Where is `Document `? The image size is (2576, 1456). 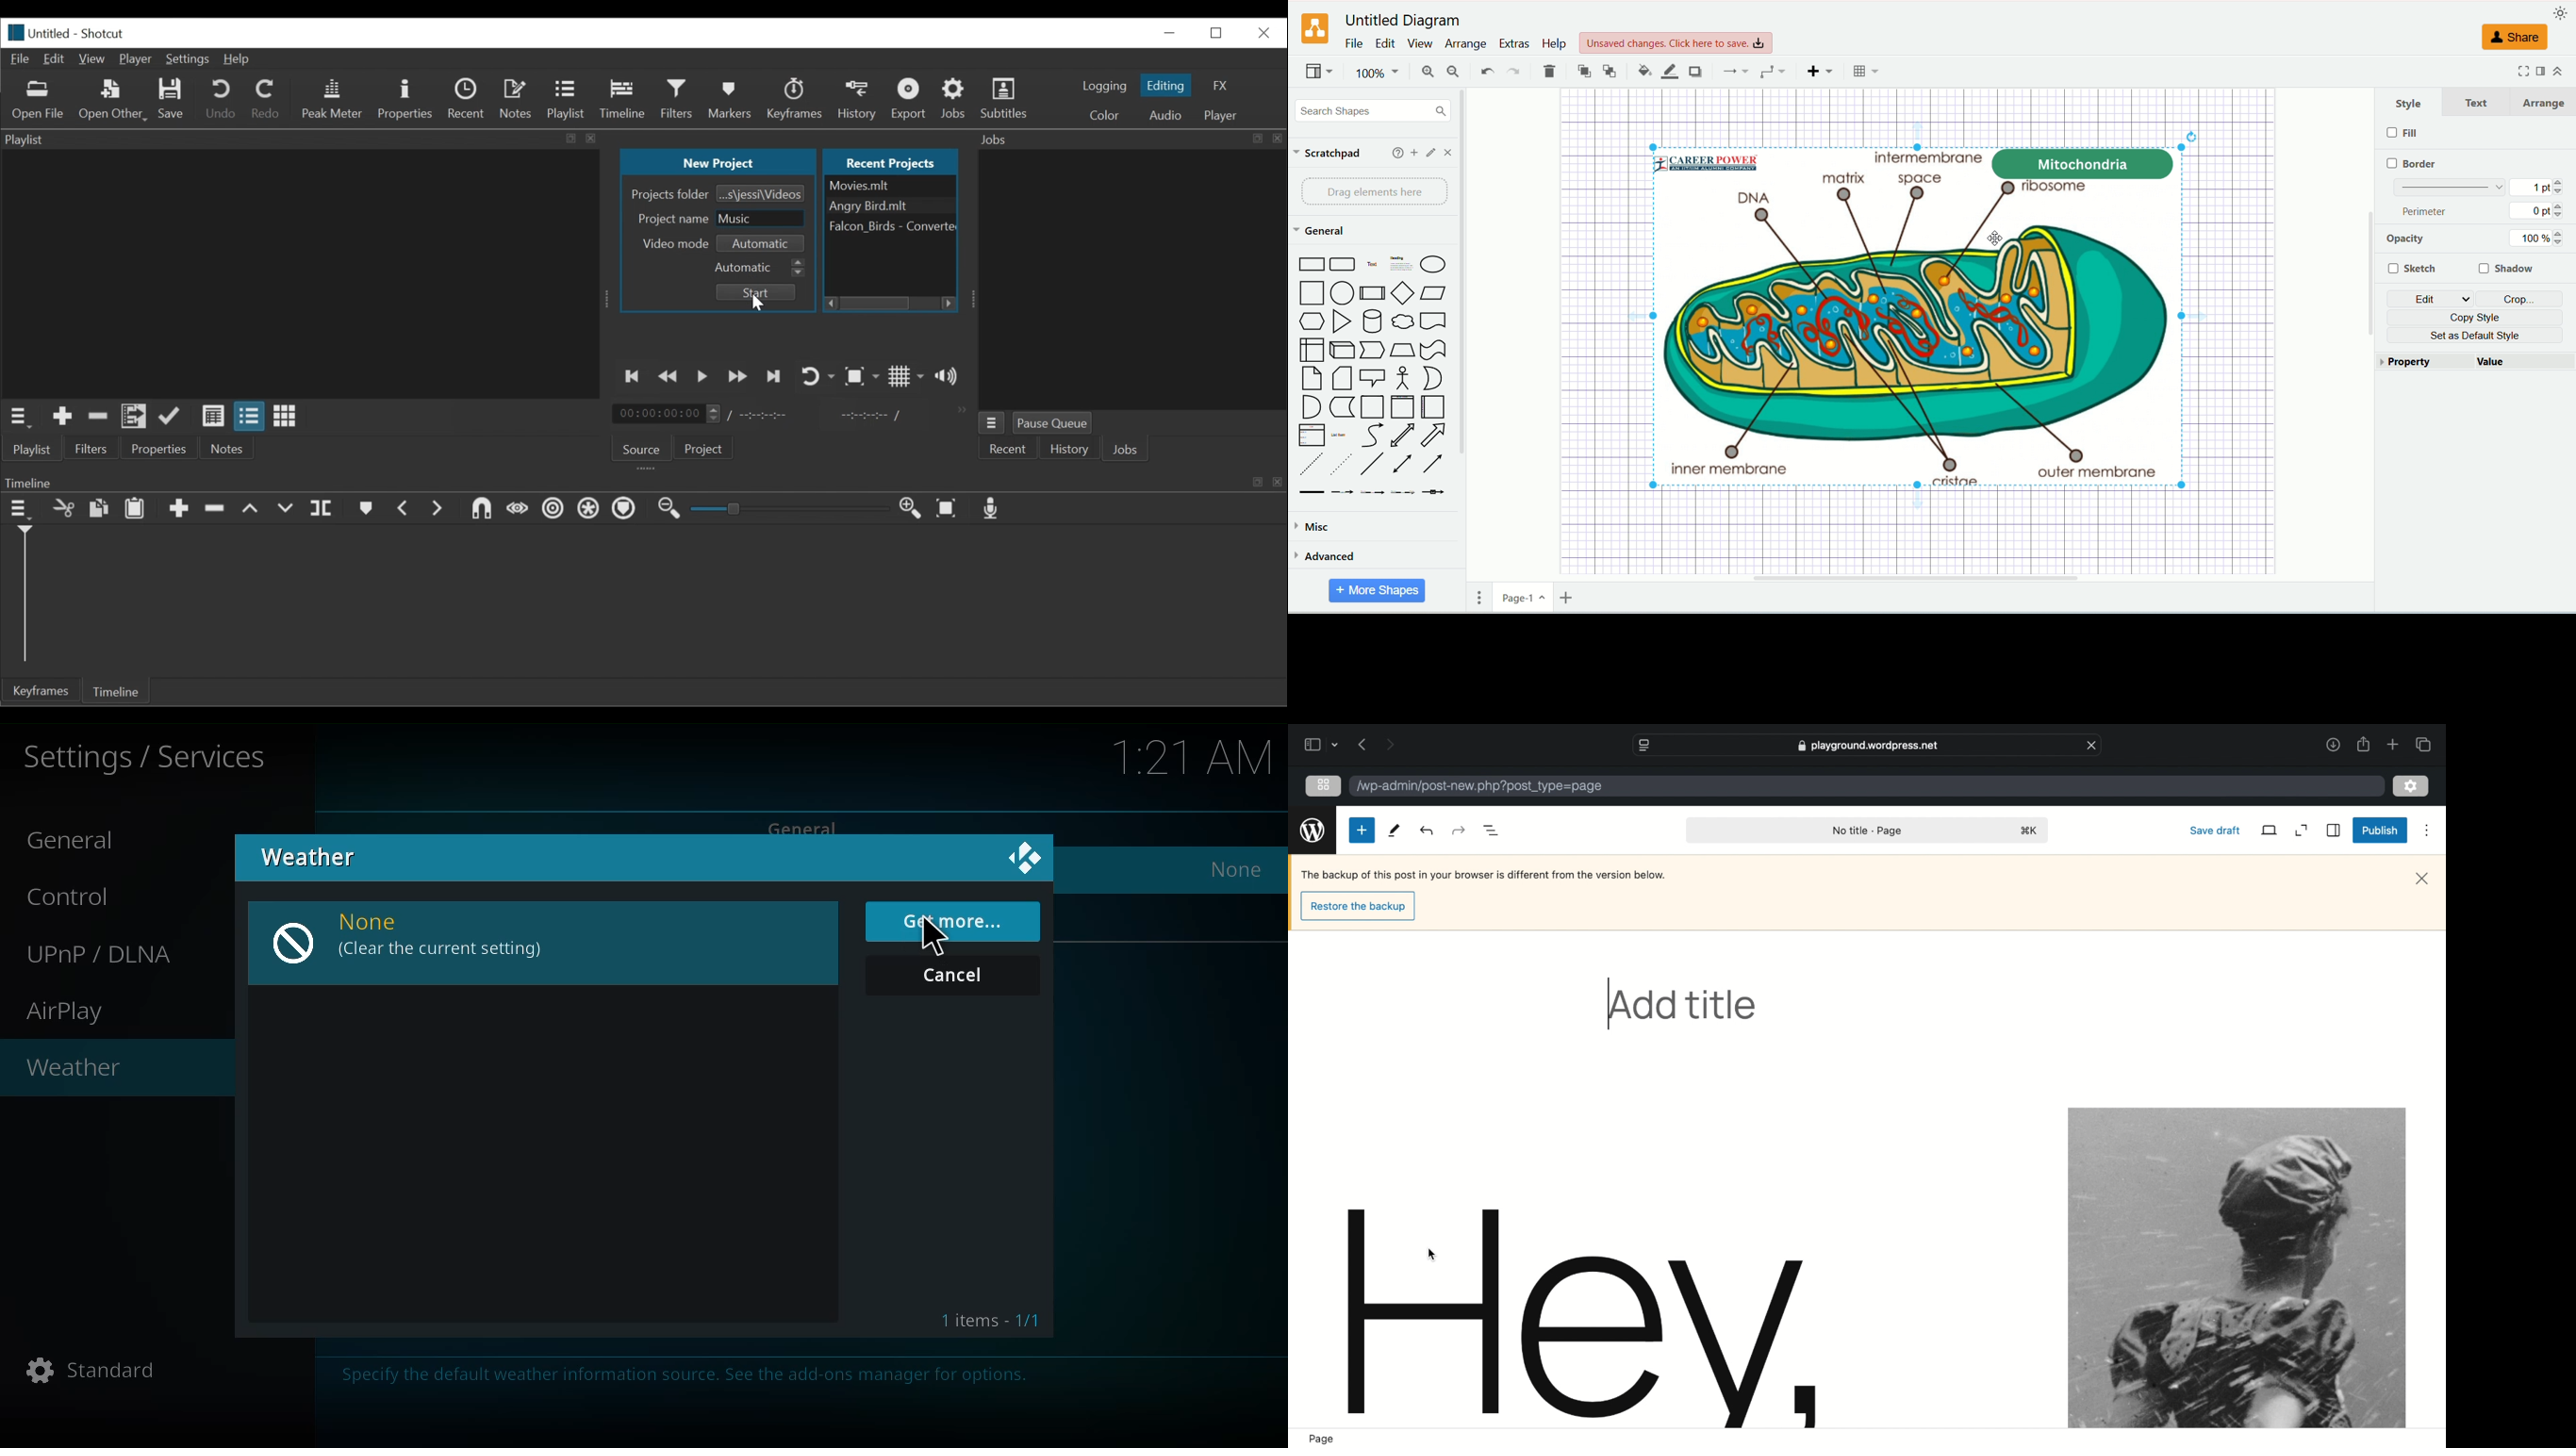 Document  is located at coordinates (1434, 323).